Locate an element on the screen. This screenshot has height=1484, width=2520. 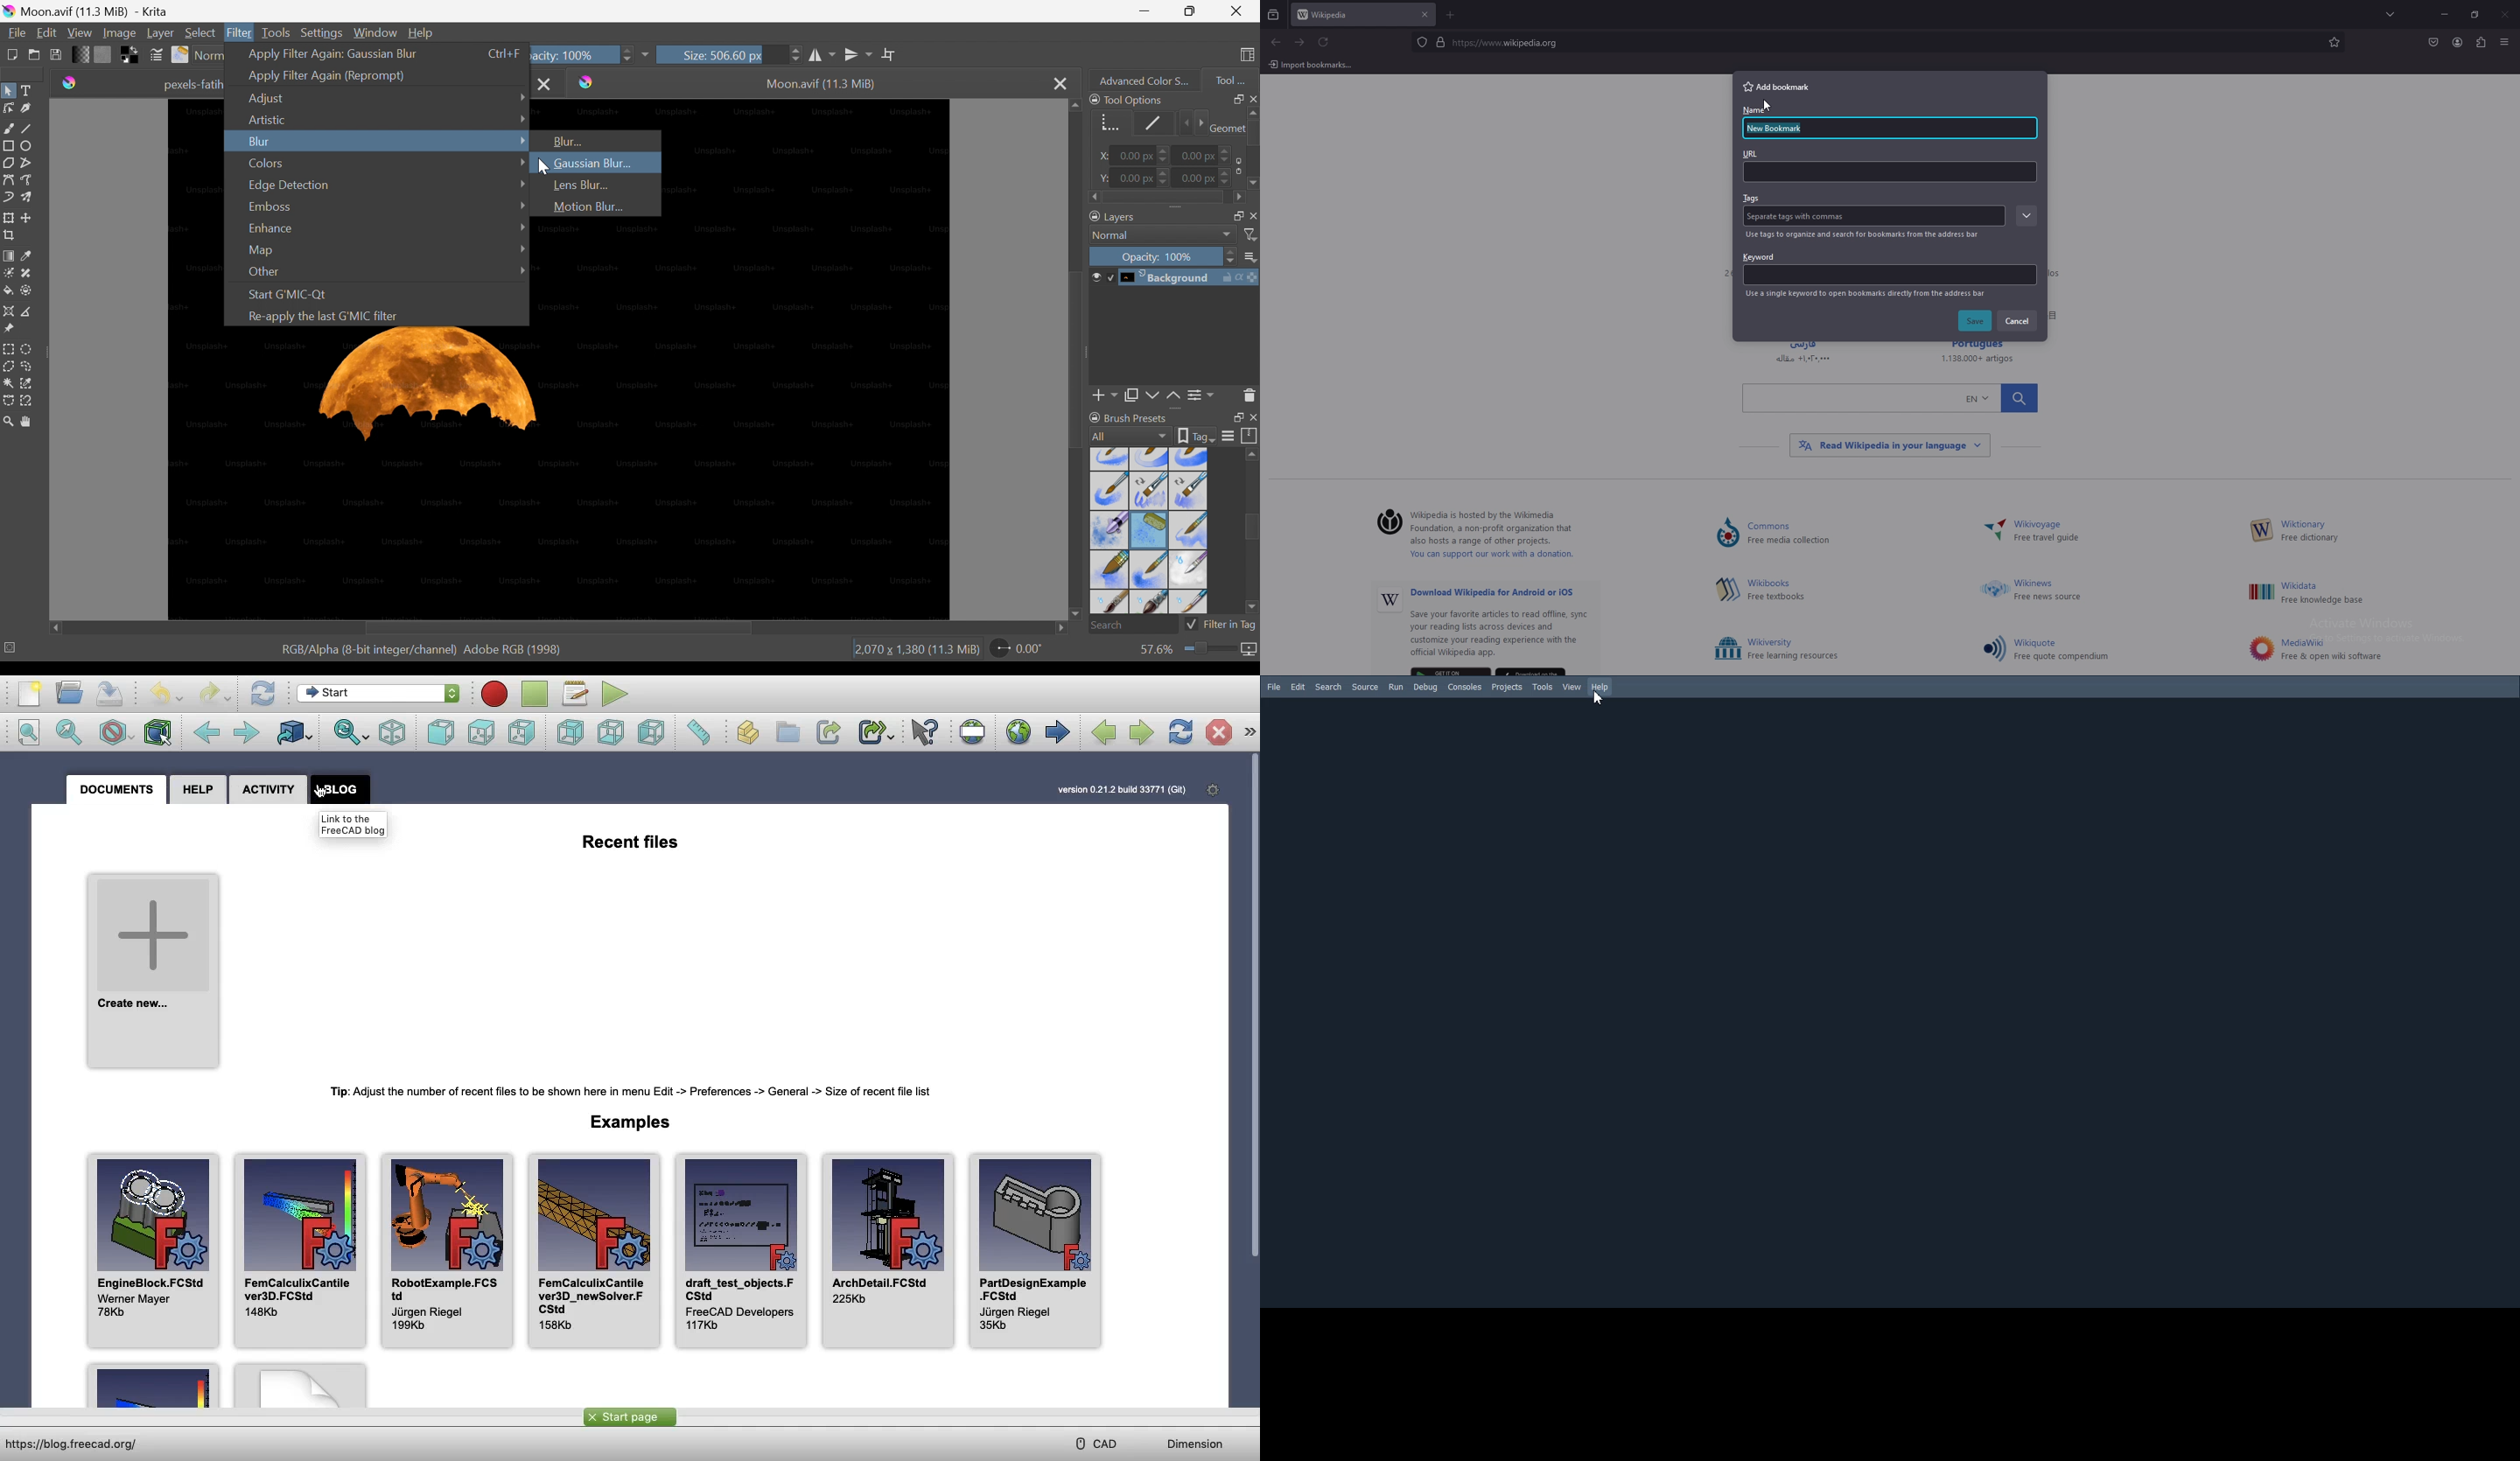
Refresh is located at coordinates (263, 695).